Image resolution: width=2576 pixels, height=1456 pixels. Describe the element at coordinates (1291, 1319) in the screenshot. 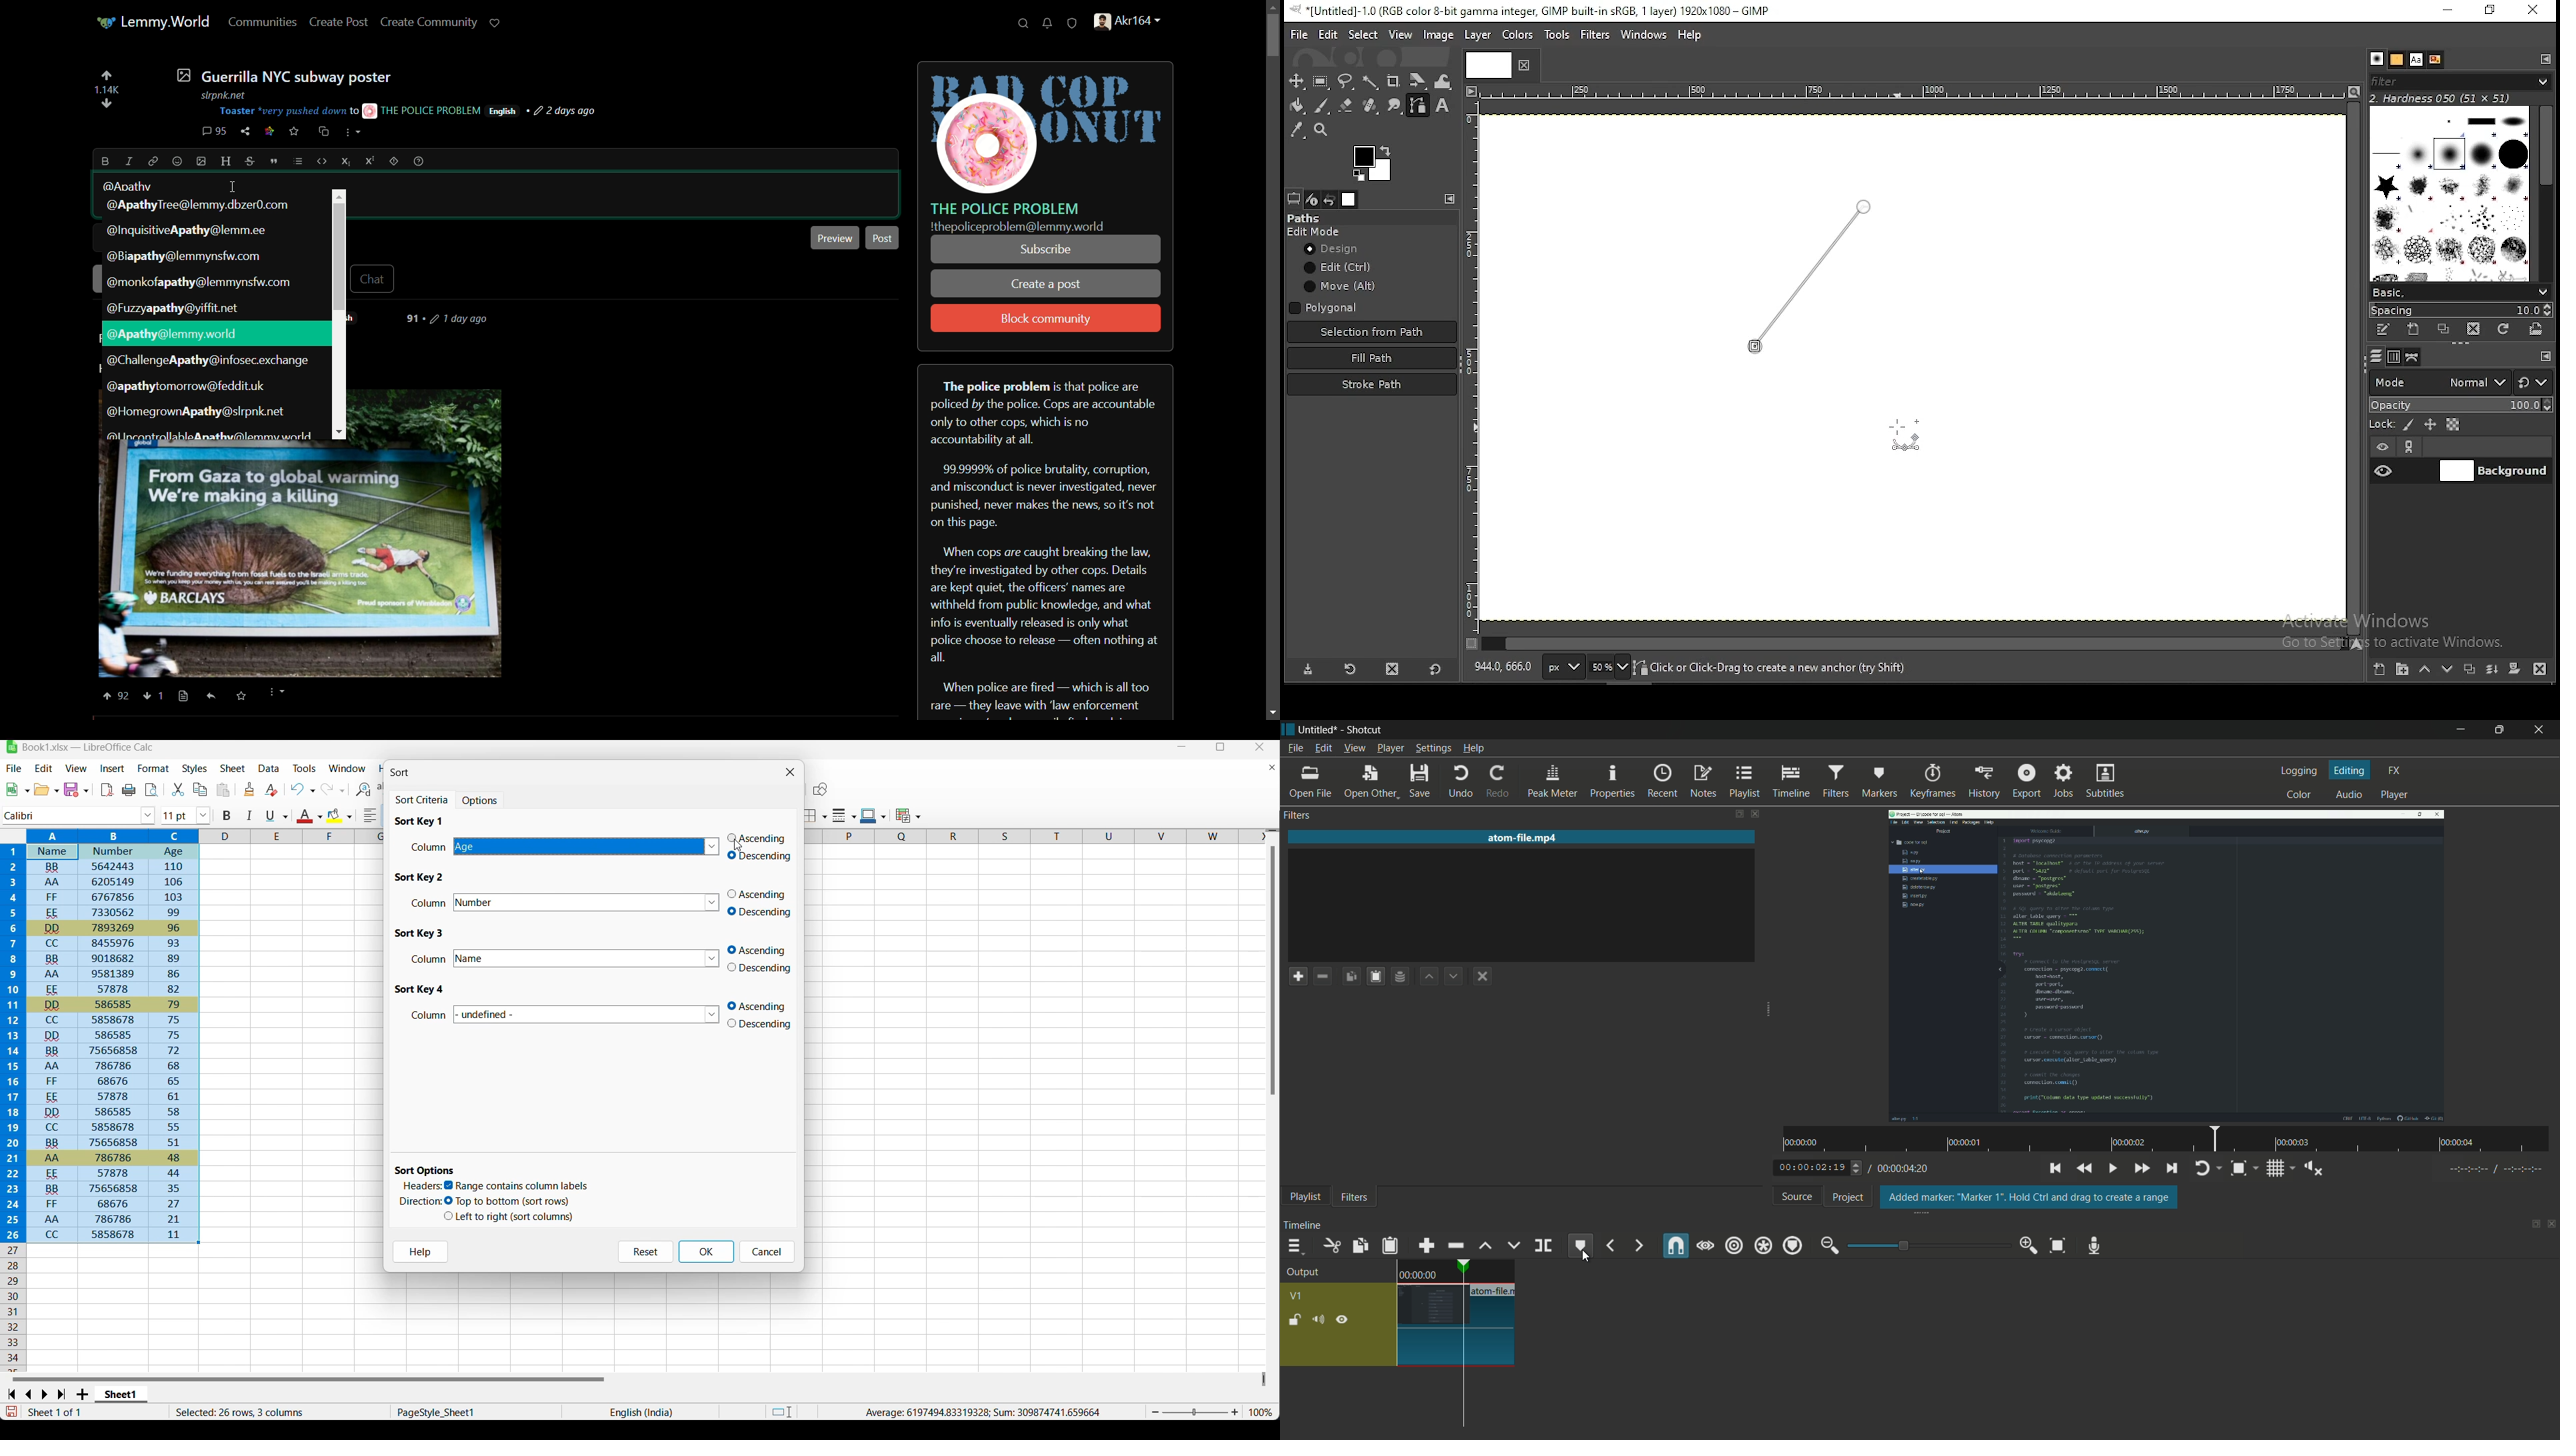

I see `lock` at that location.